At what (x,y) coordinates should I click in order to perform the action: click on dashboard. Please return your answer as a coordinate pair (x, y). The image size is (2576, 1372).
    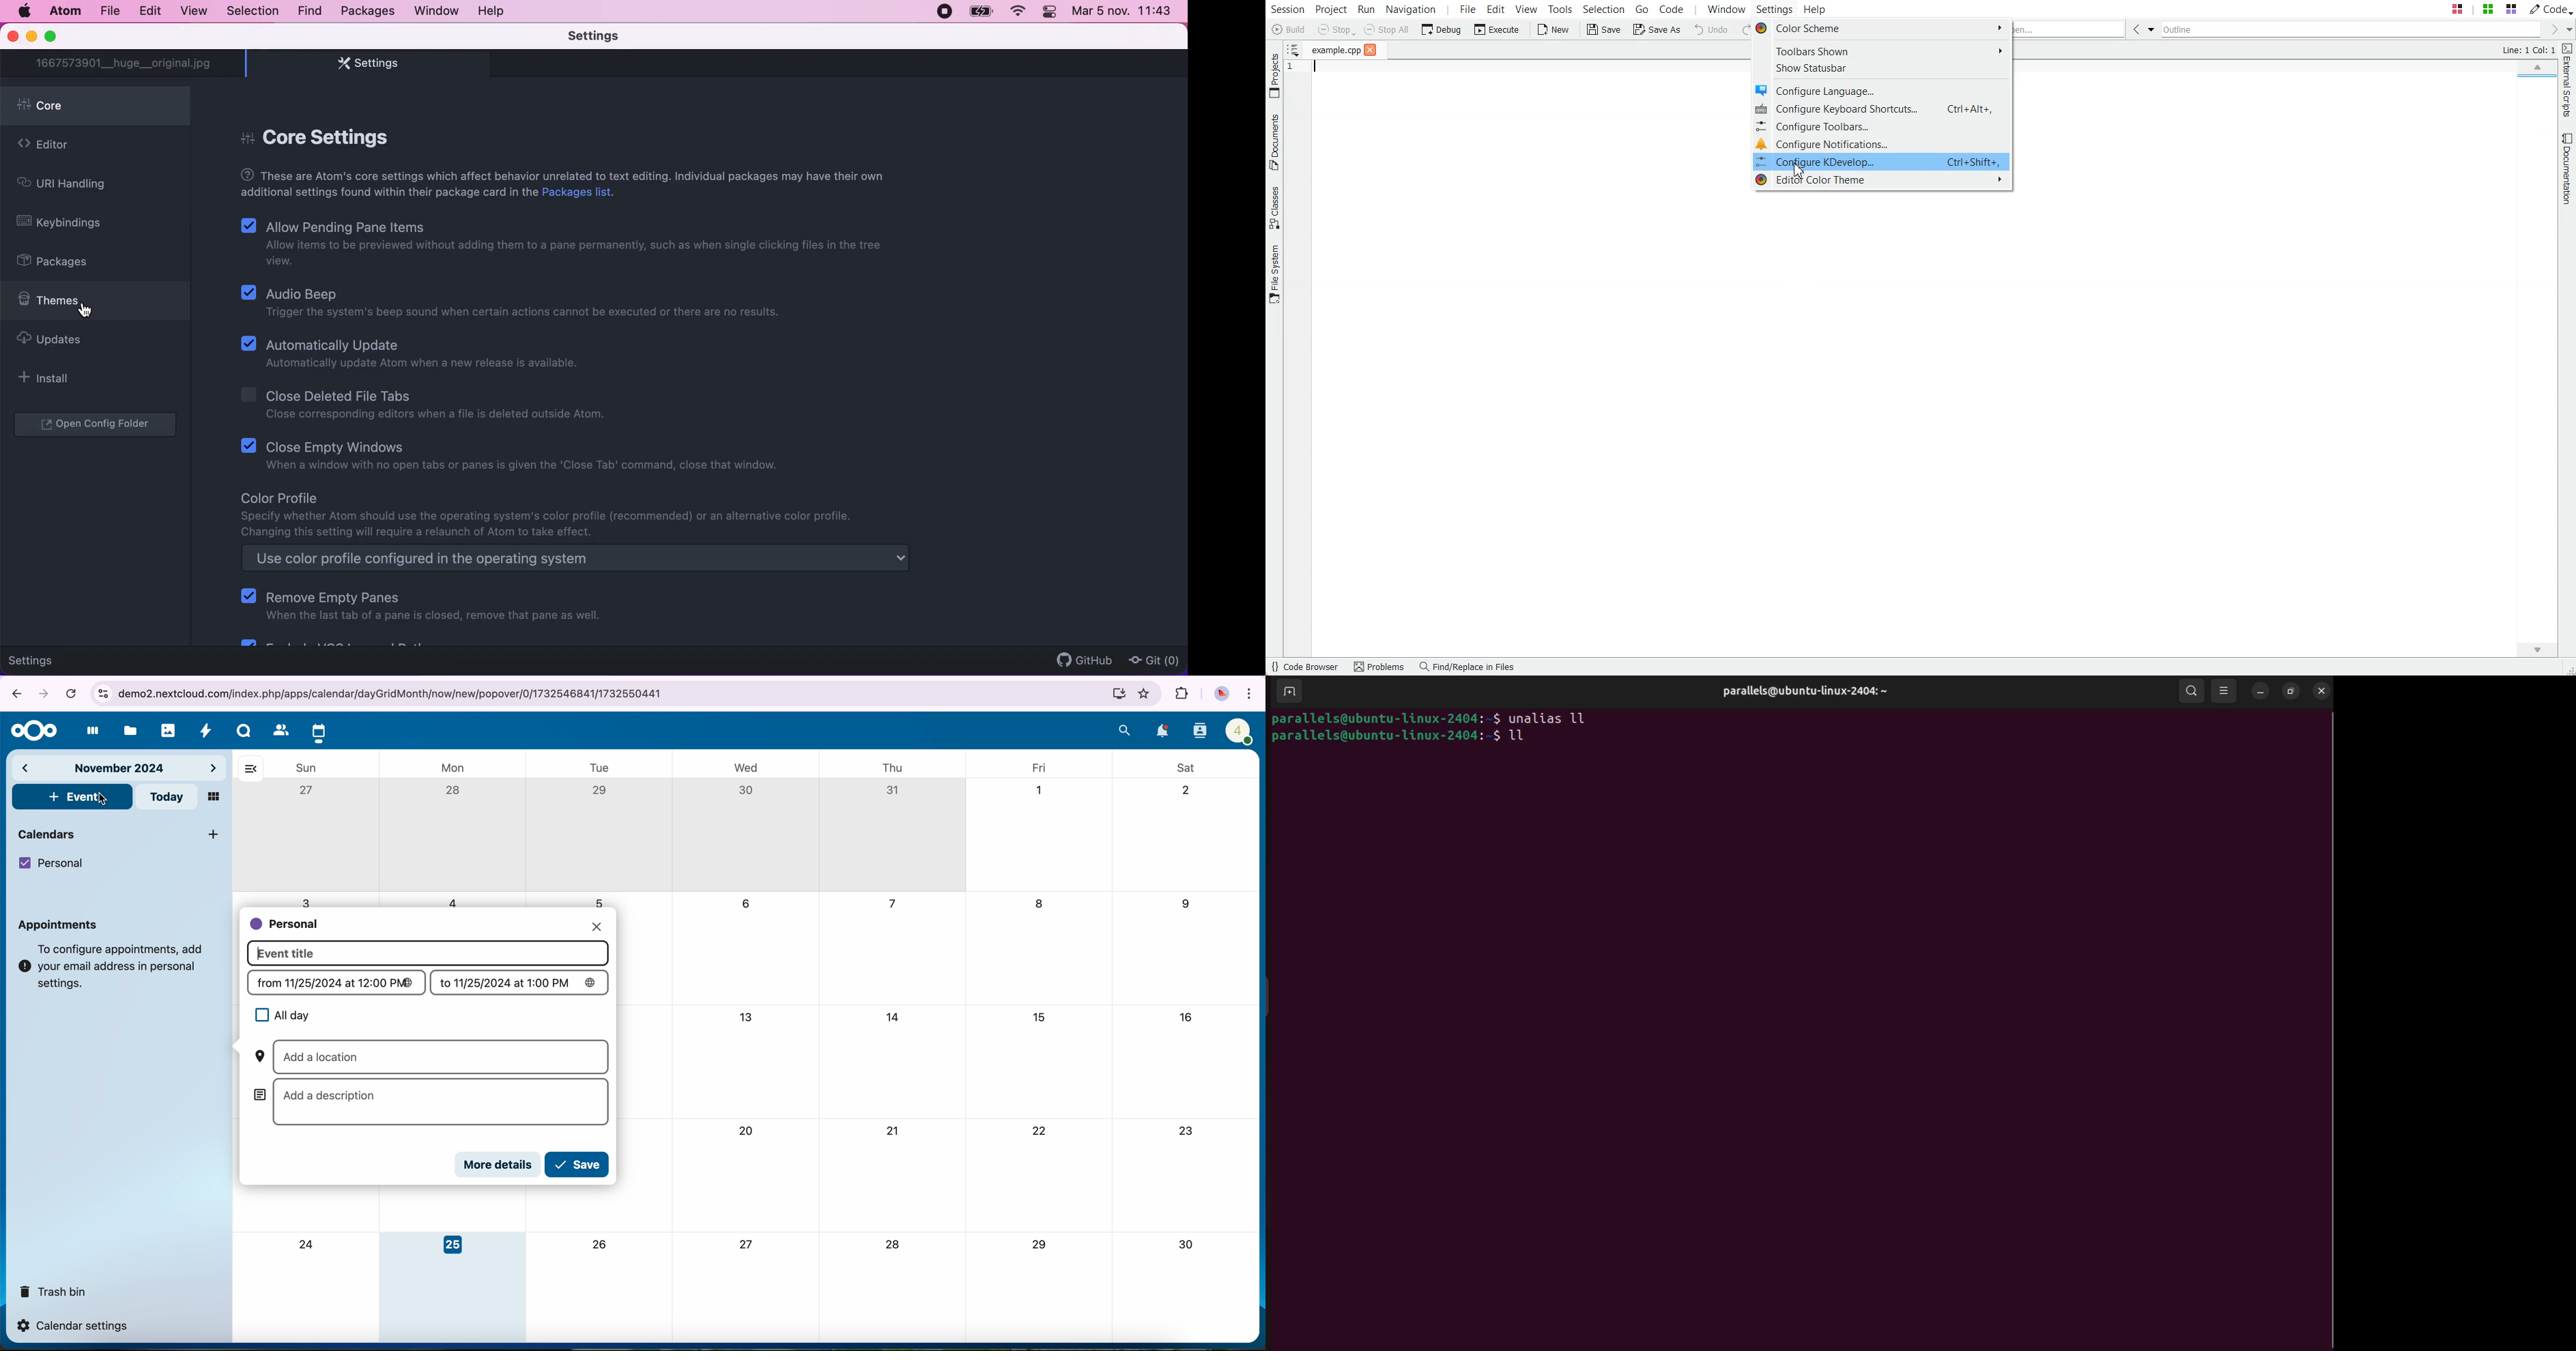
    Looking at the image, I should click on (89, 732).